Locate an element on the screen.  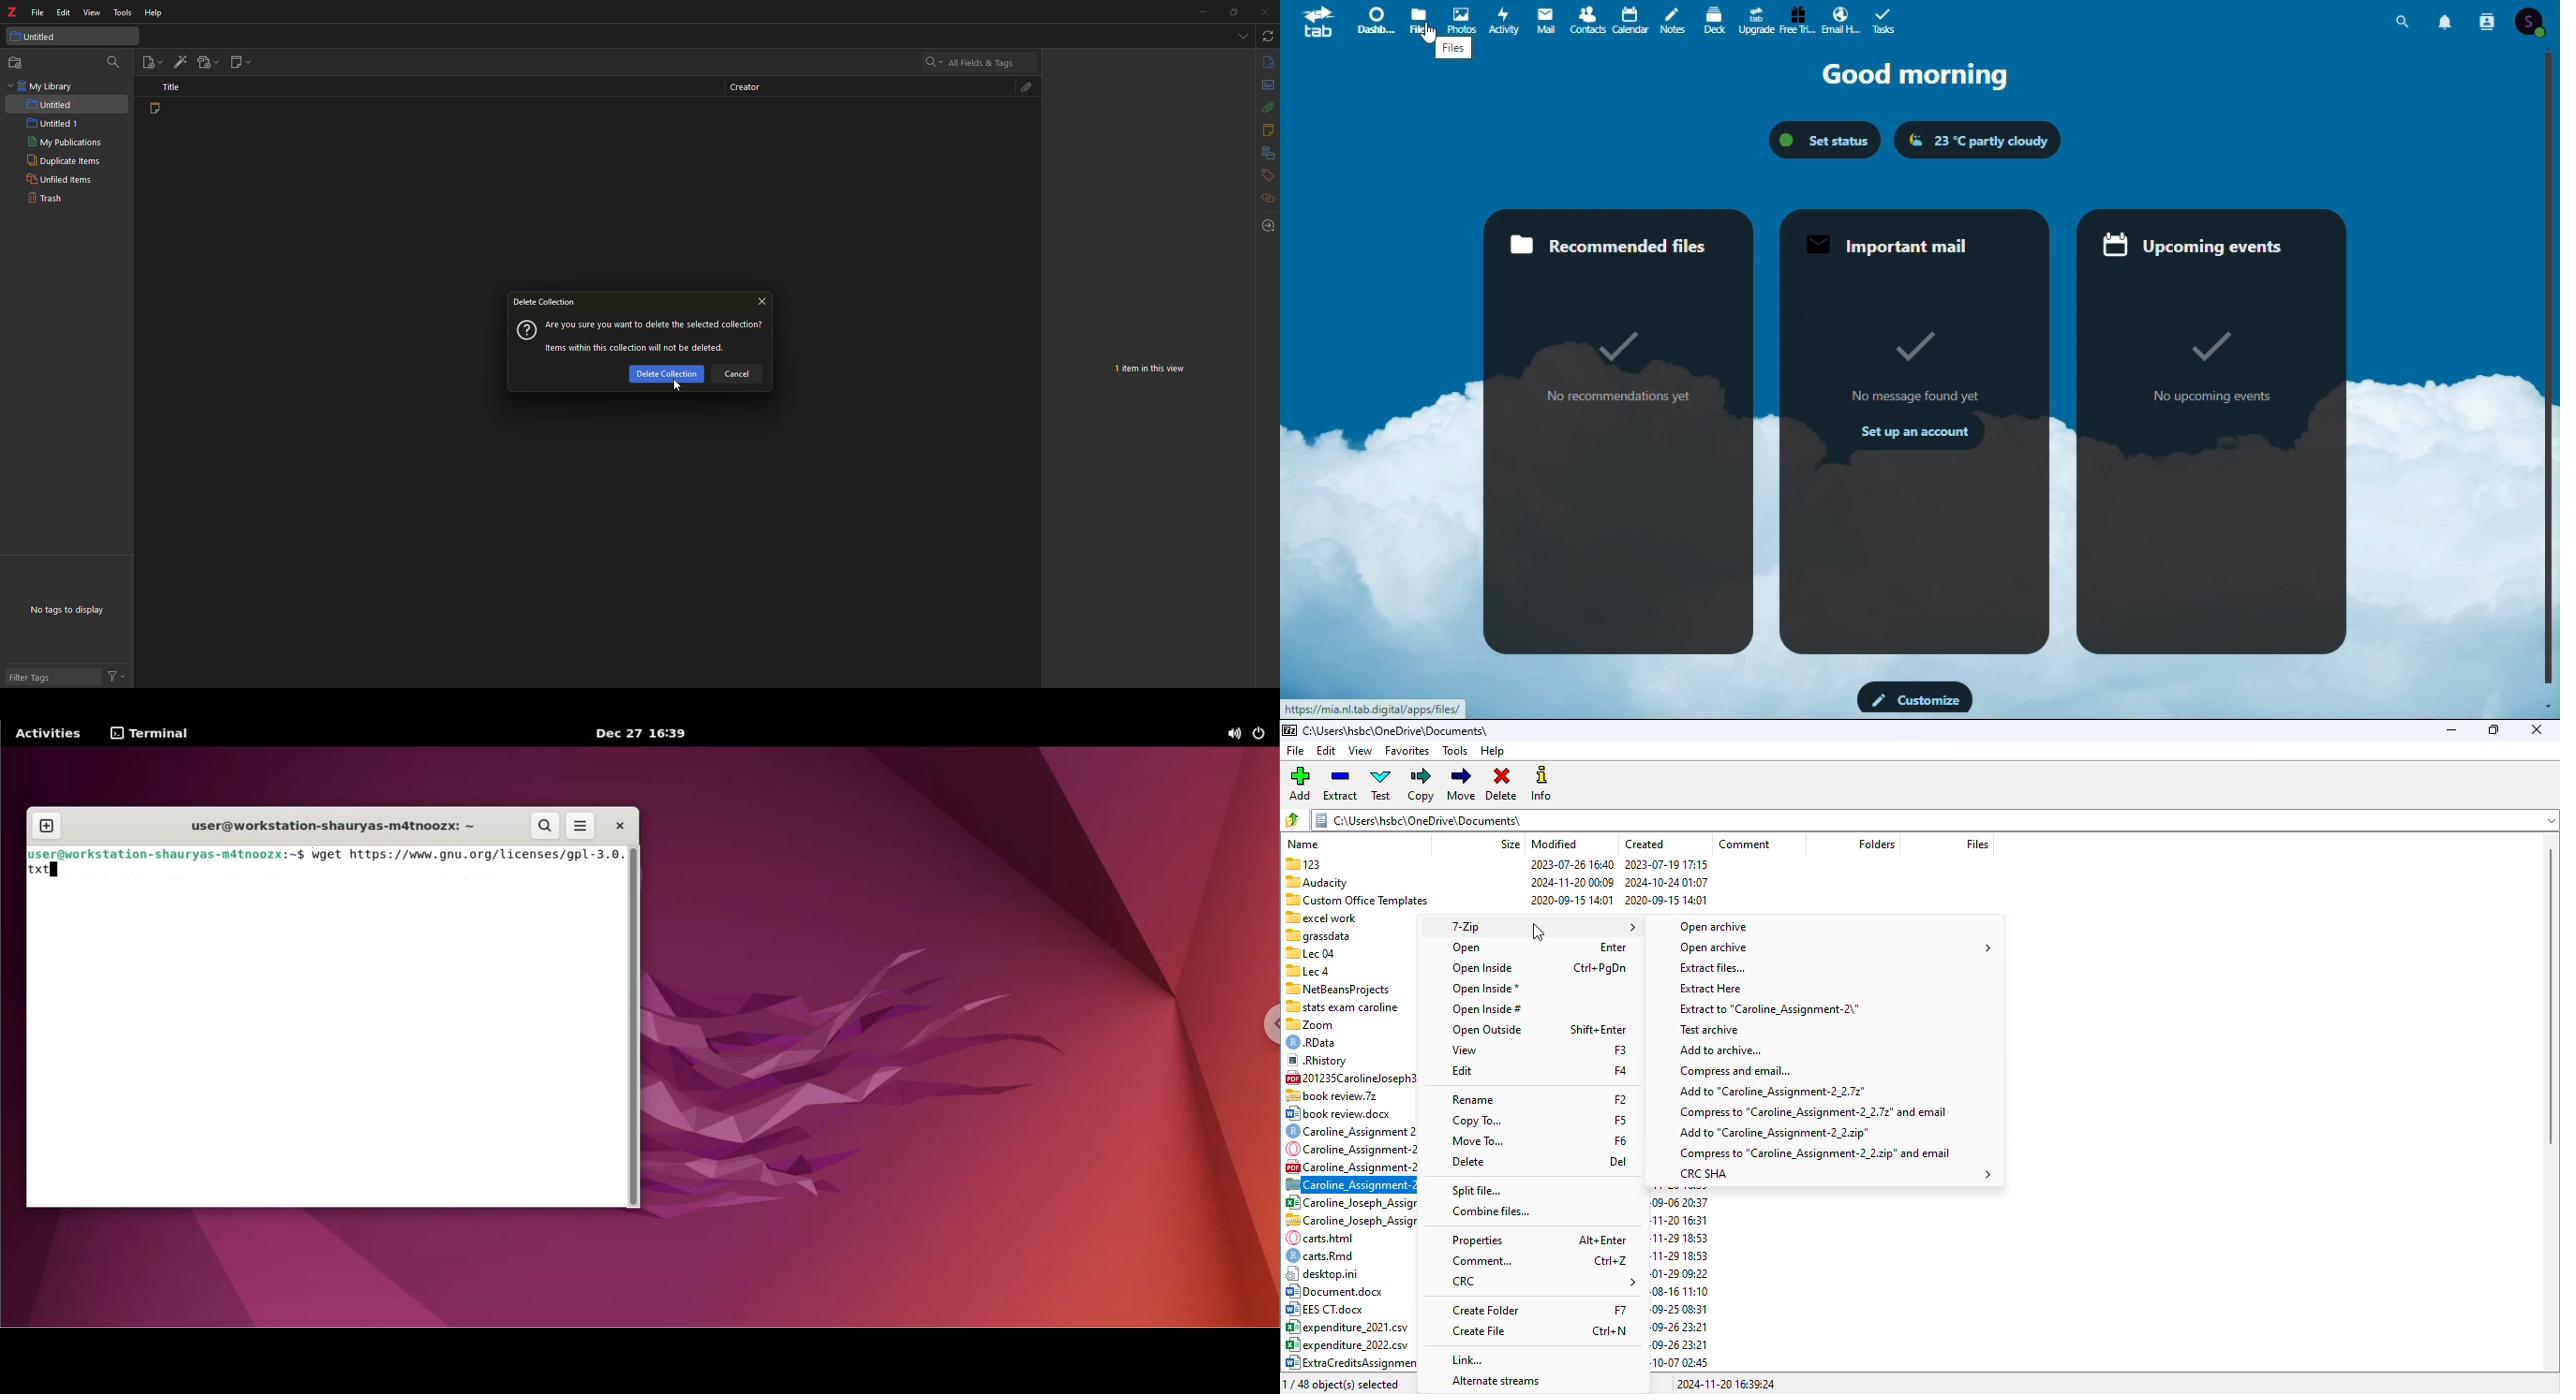
weather is located at coordinates (1978, 141).